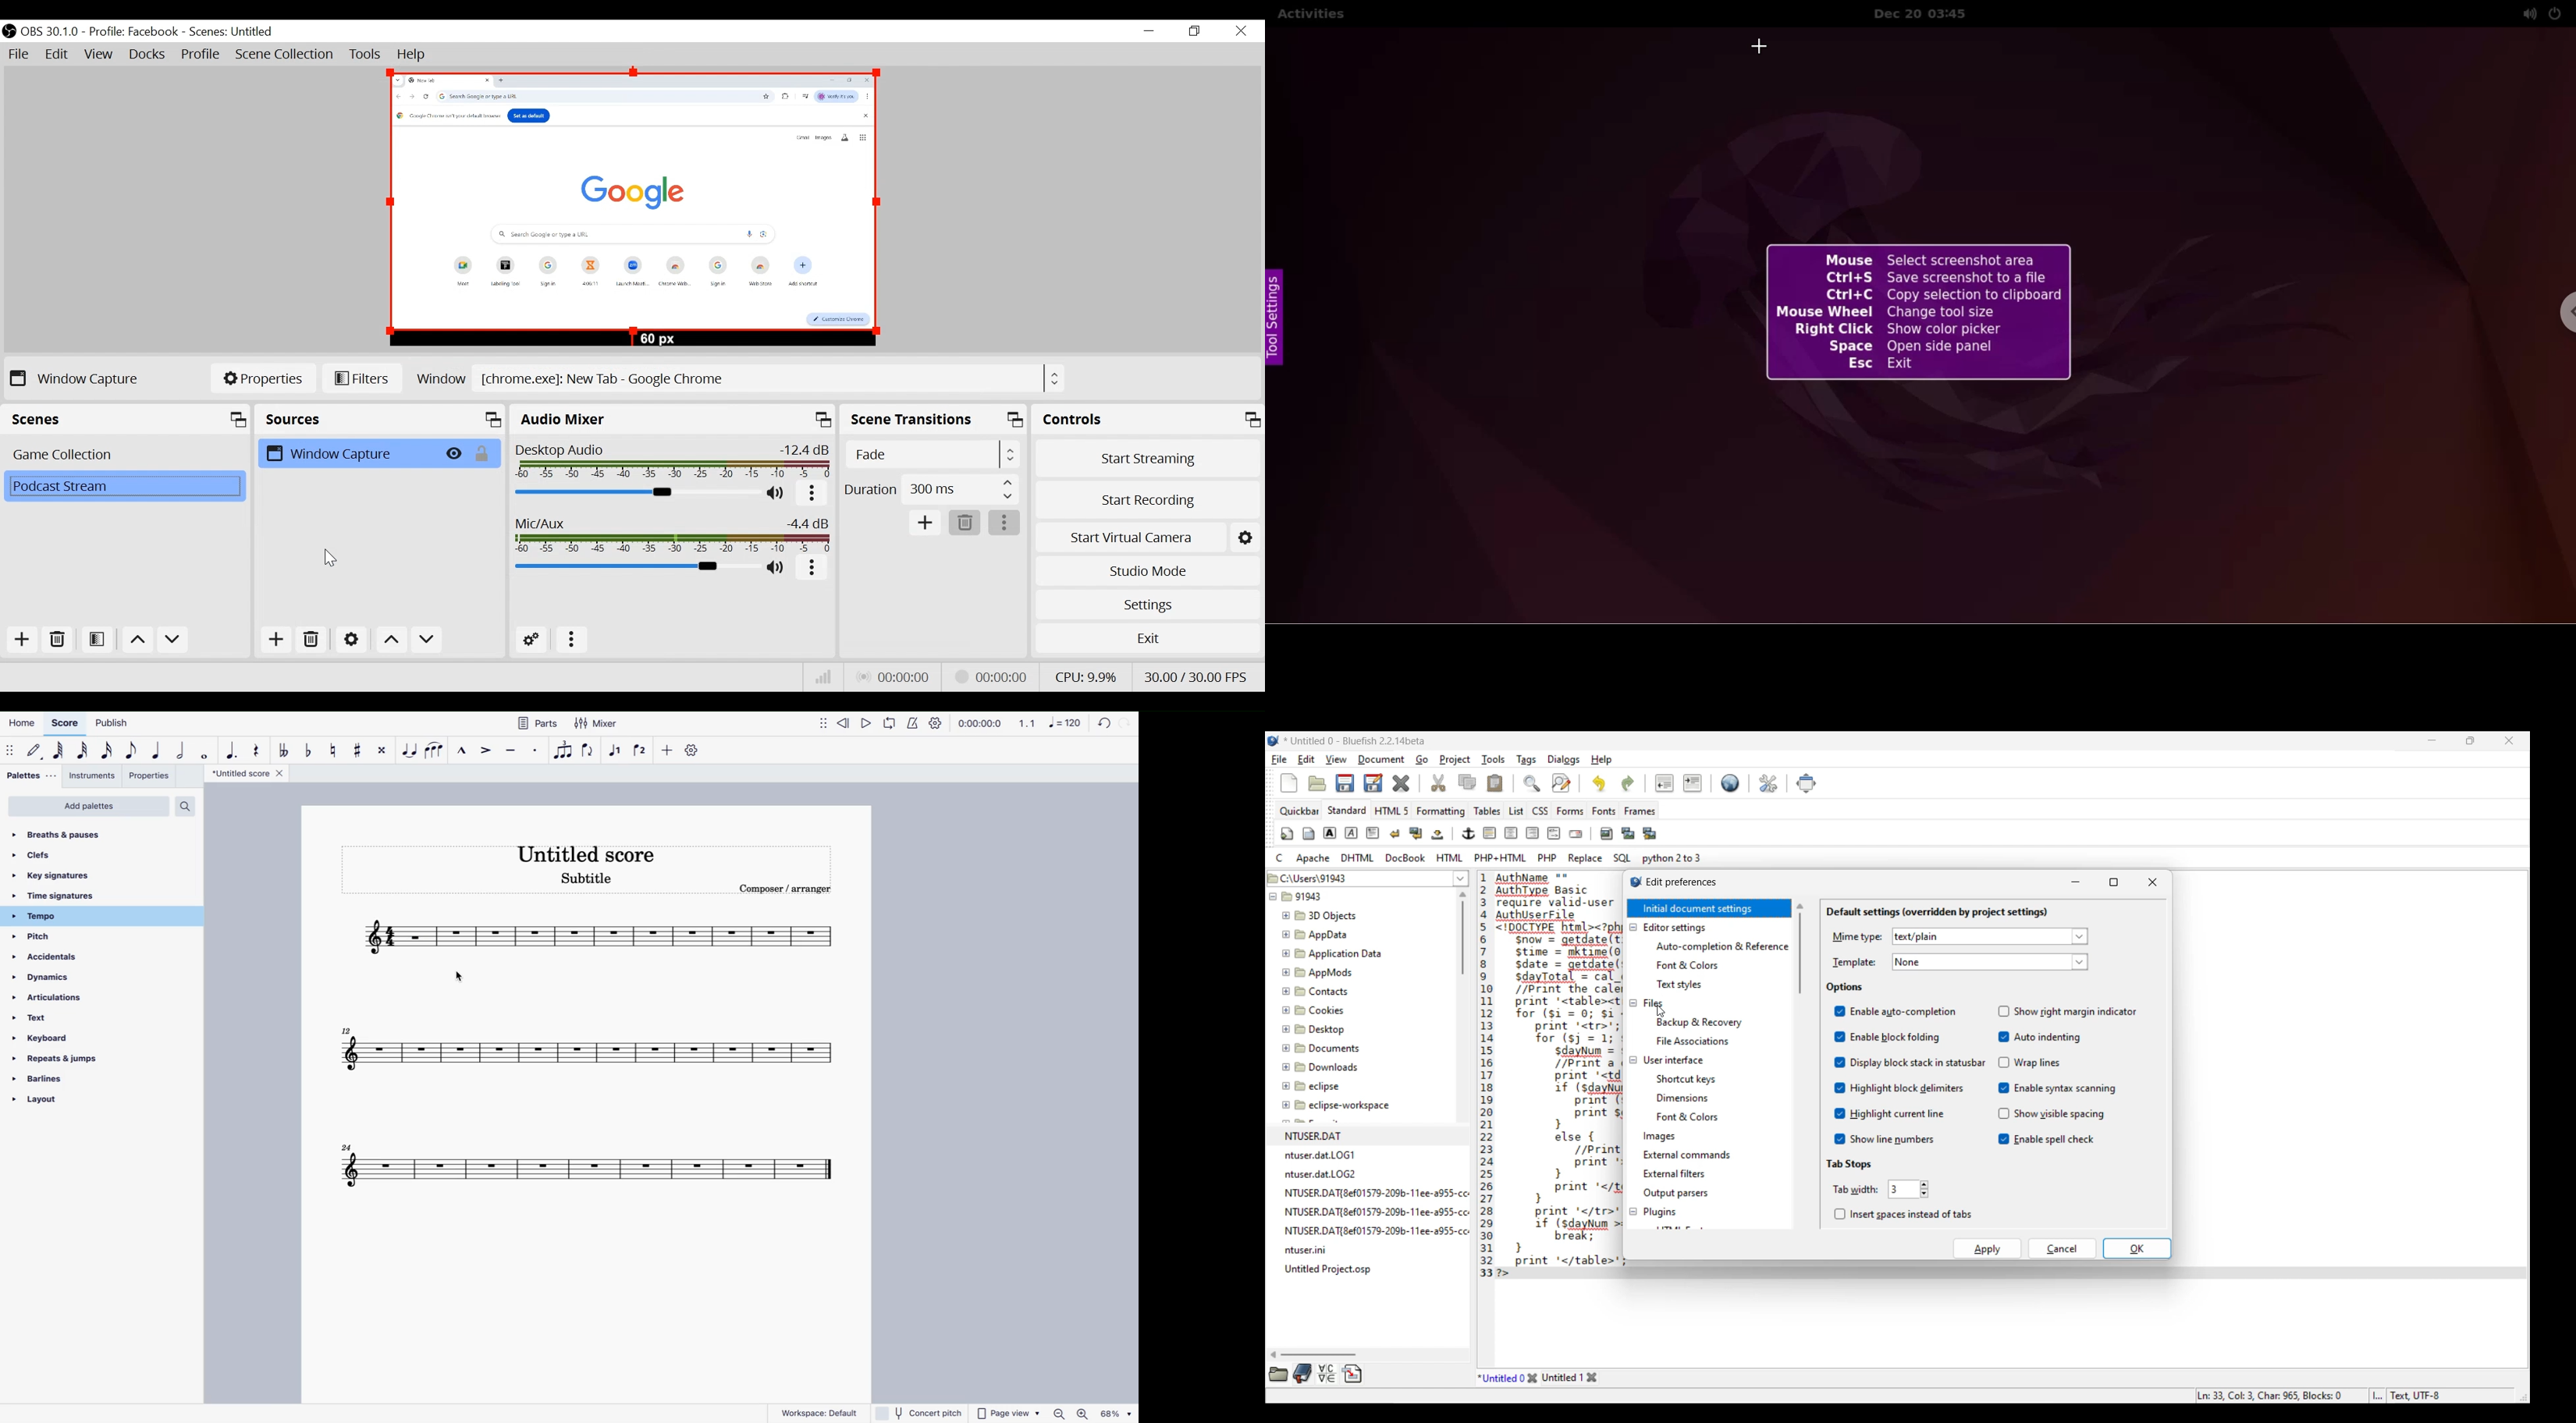  Describe the element at coordinates (535, 751) in the screenshot. I see `staccato` at that location.